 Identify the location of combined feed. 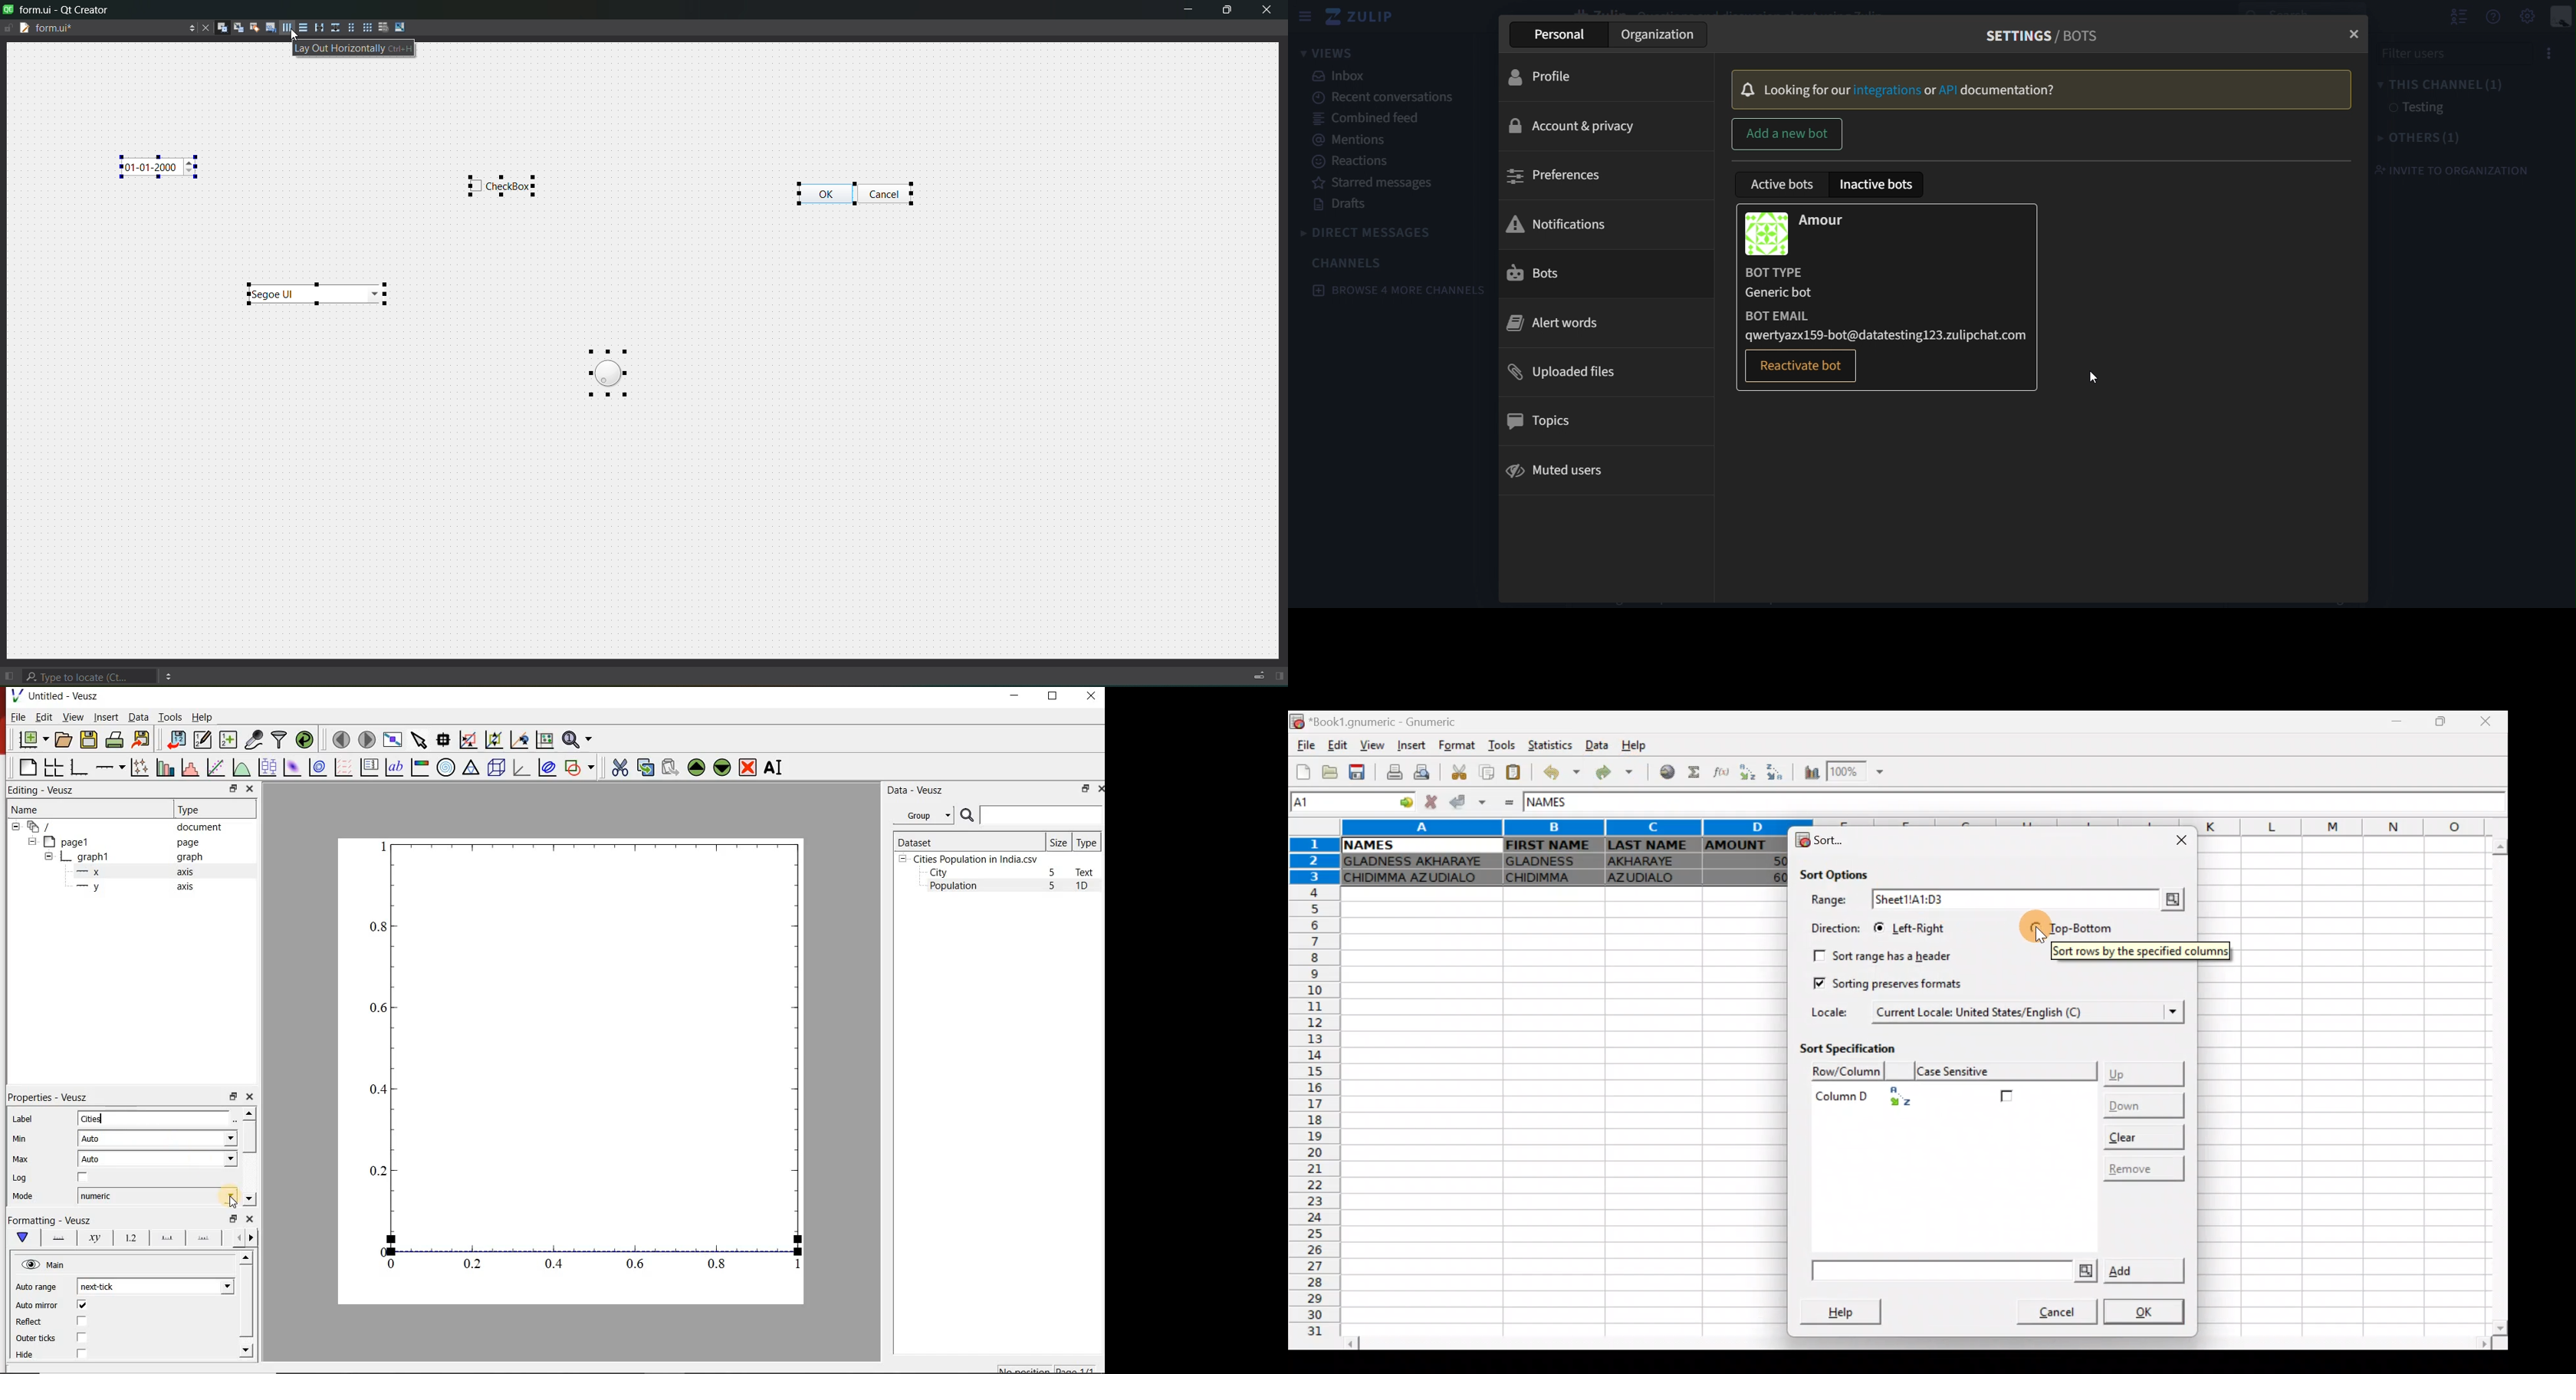
(1366, 117).